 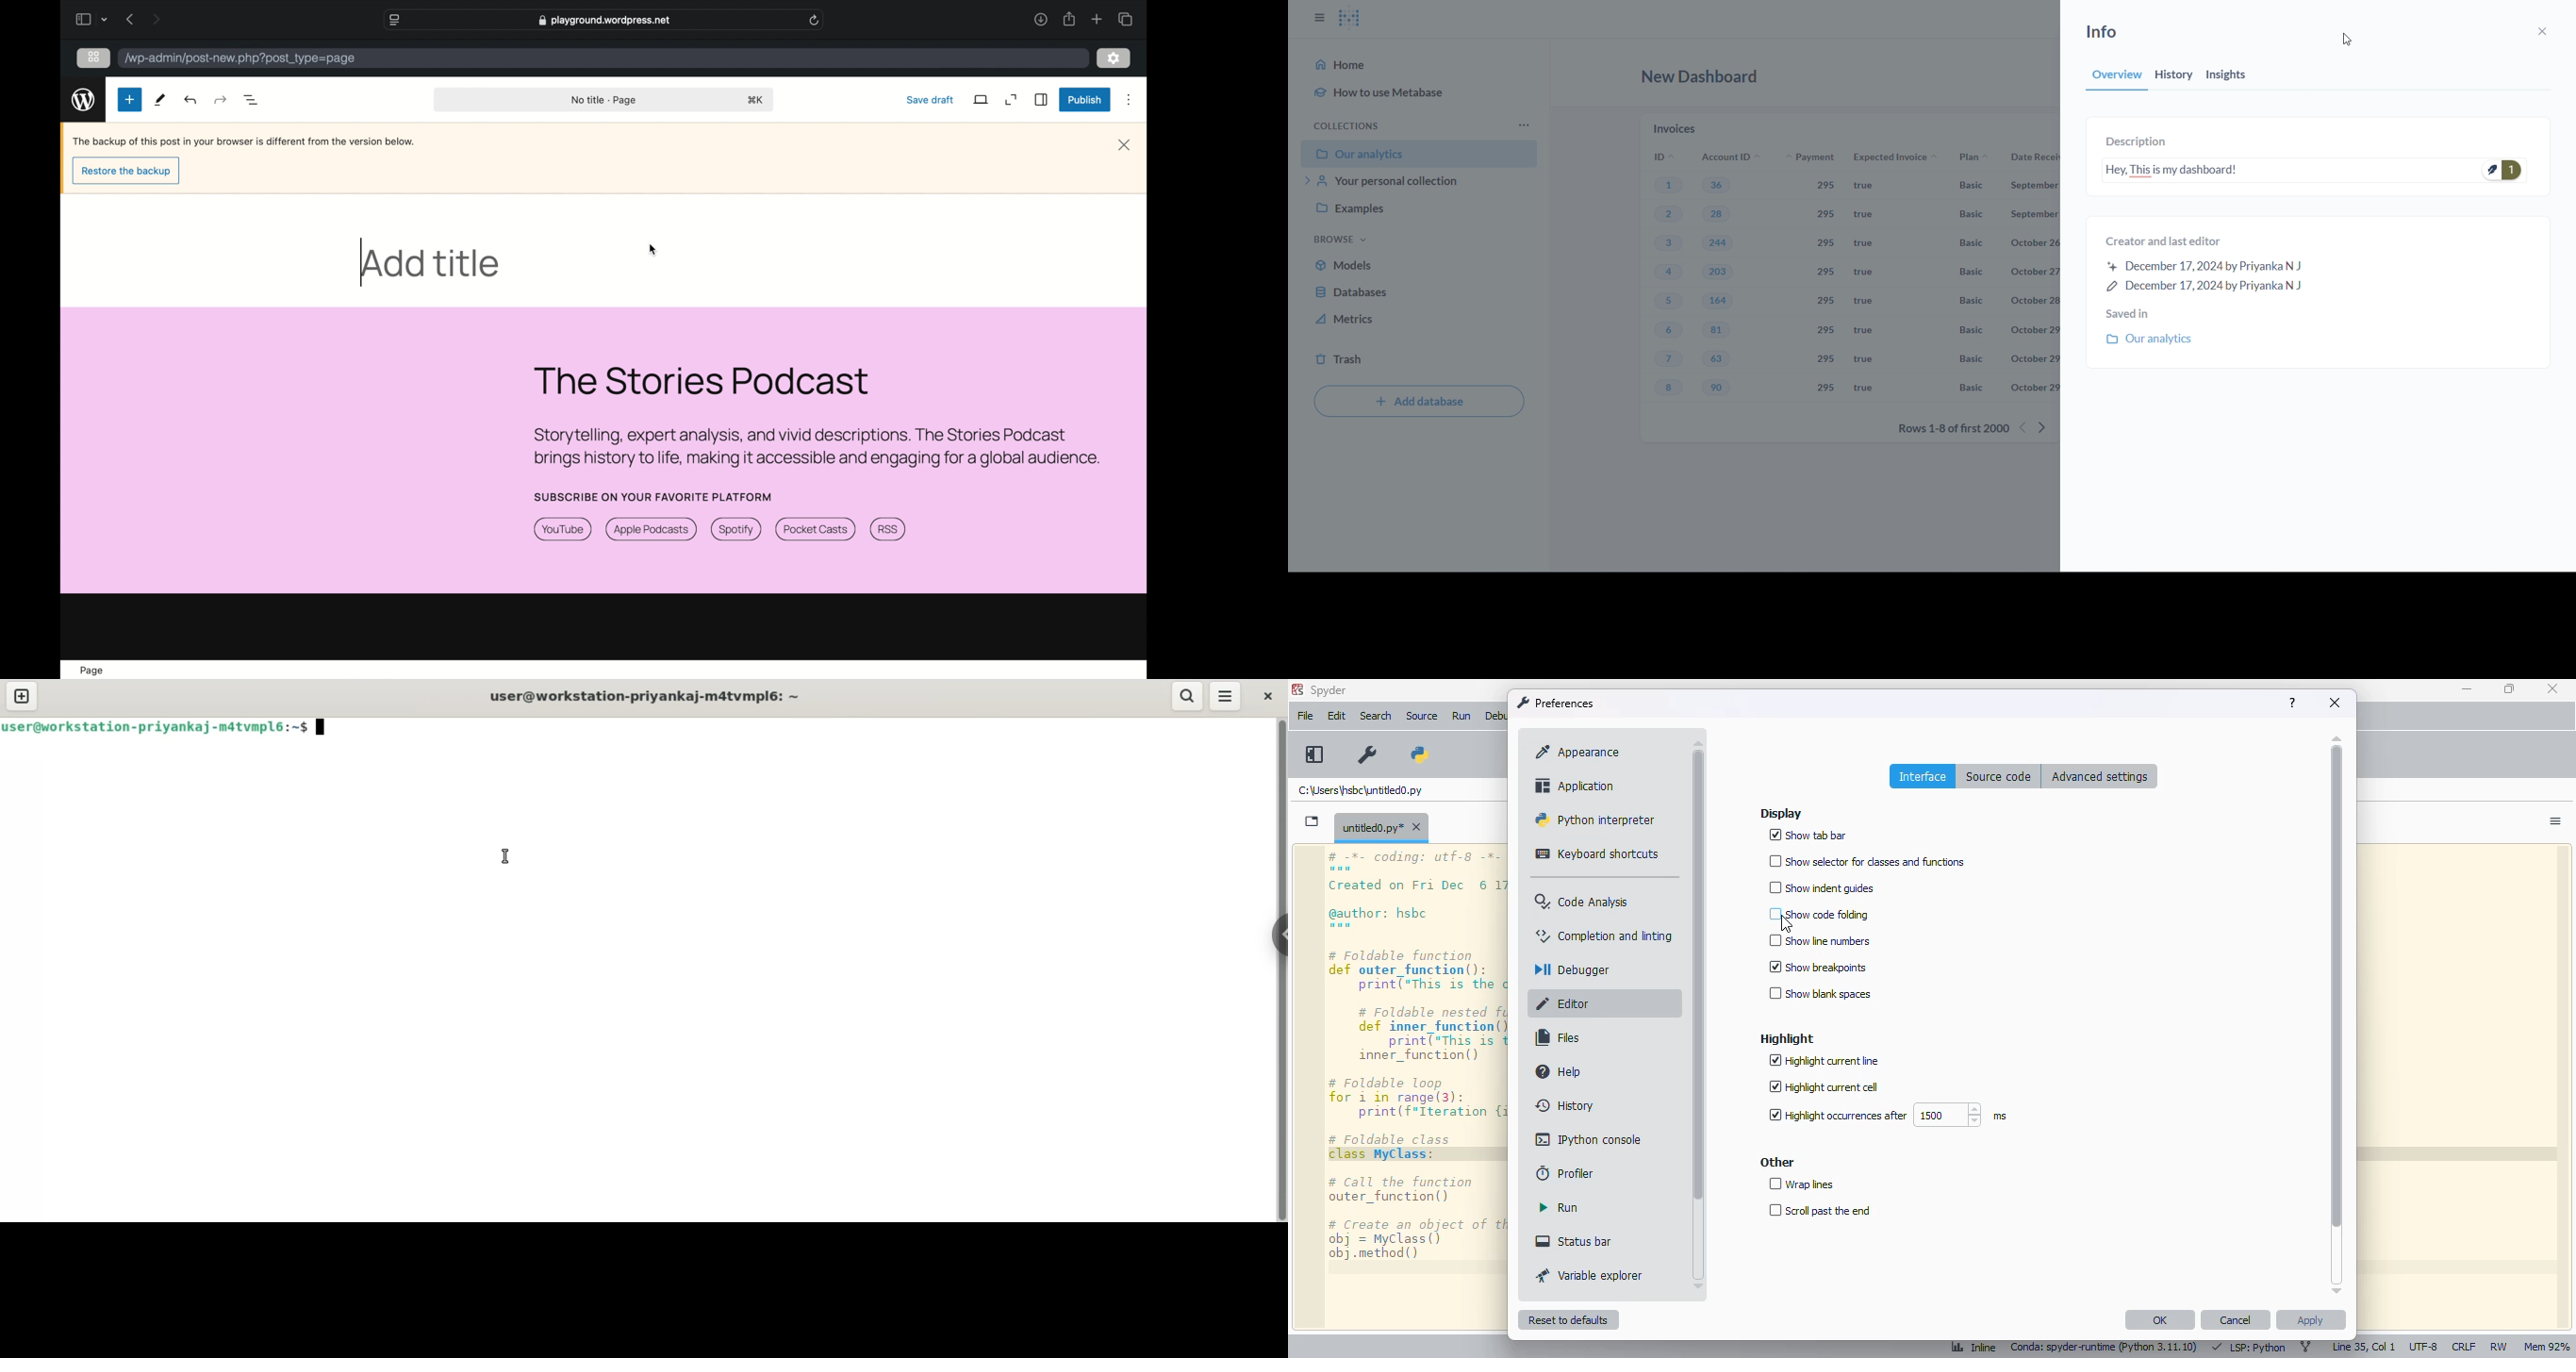 I want to click on python interpreter, so click(x=1595, y=820).